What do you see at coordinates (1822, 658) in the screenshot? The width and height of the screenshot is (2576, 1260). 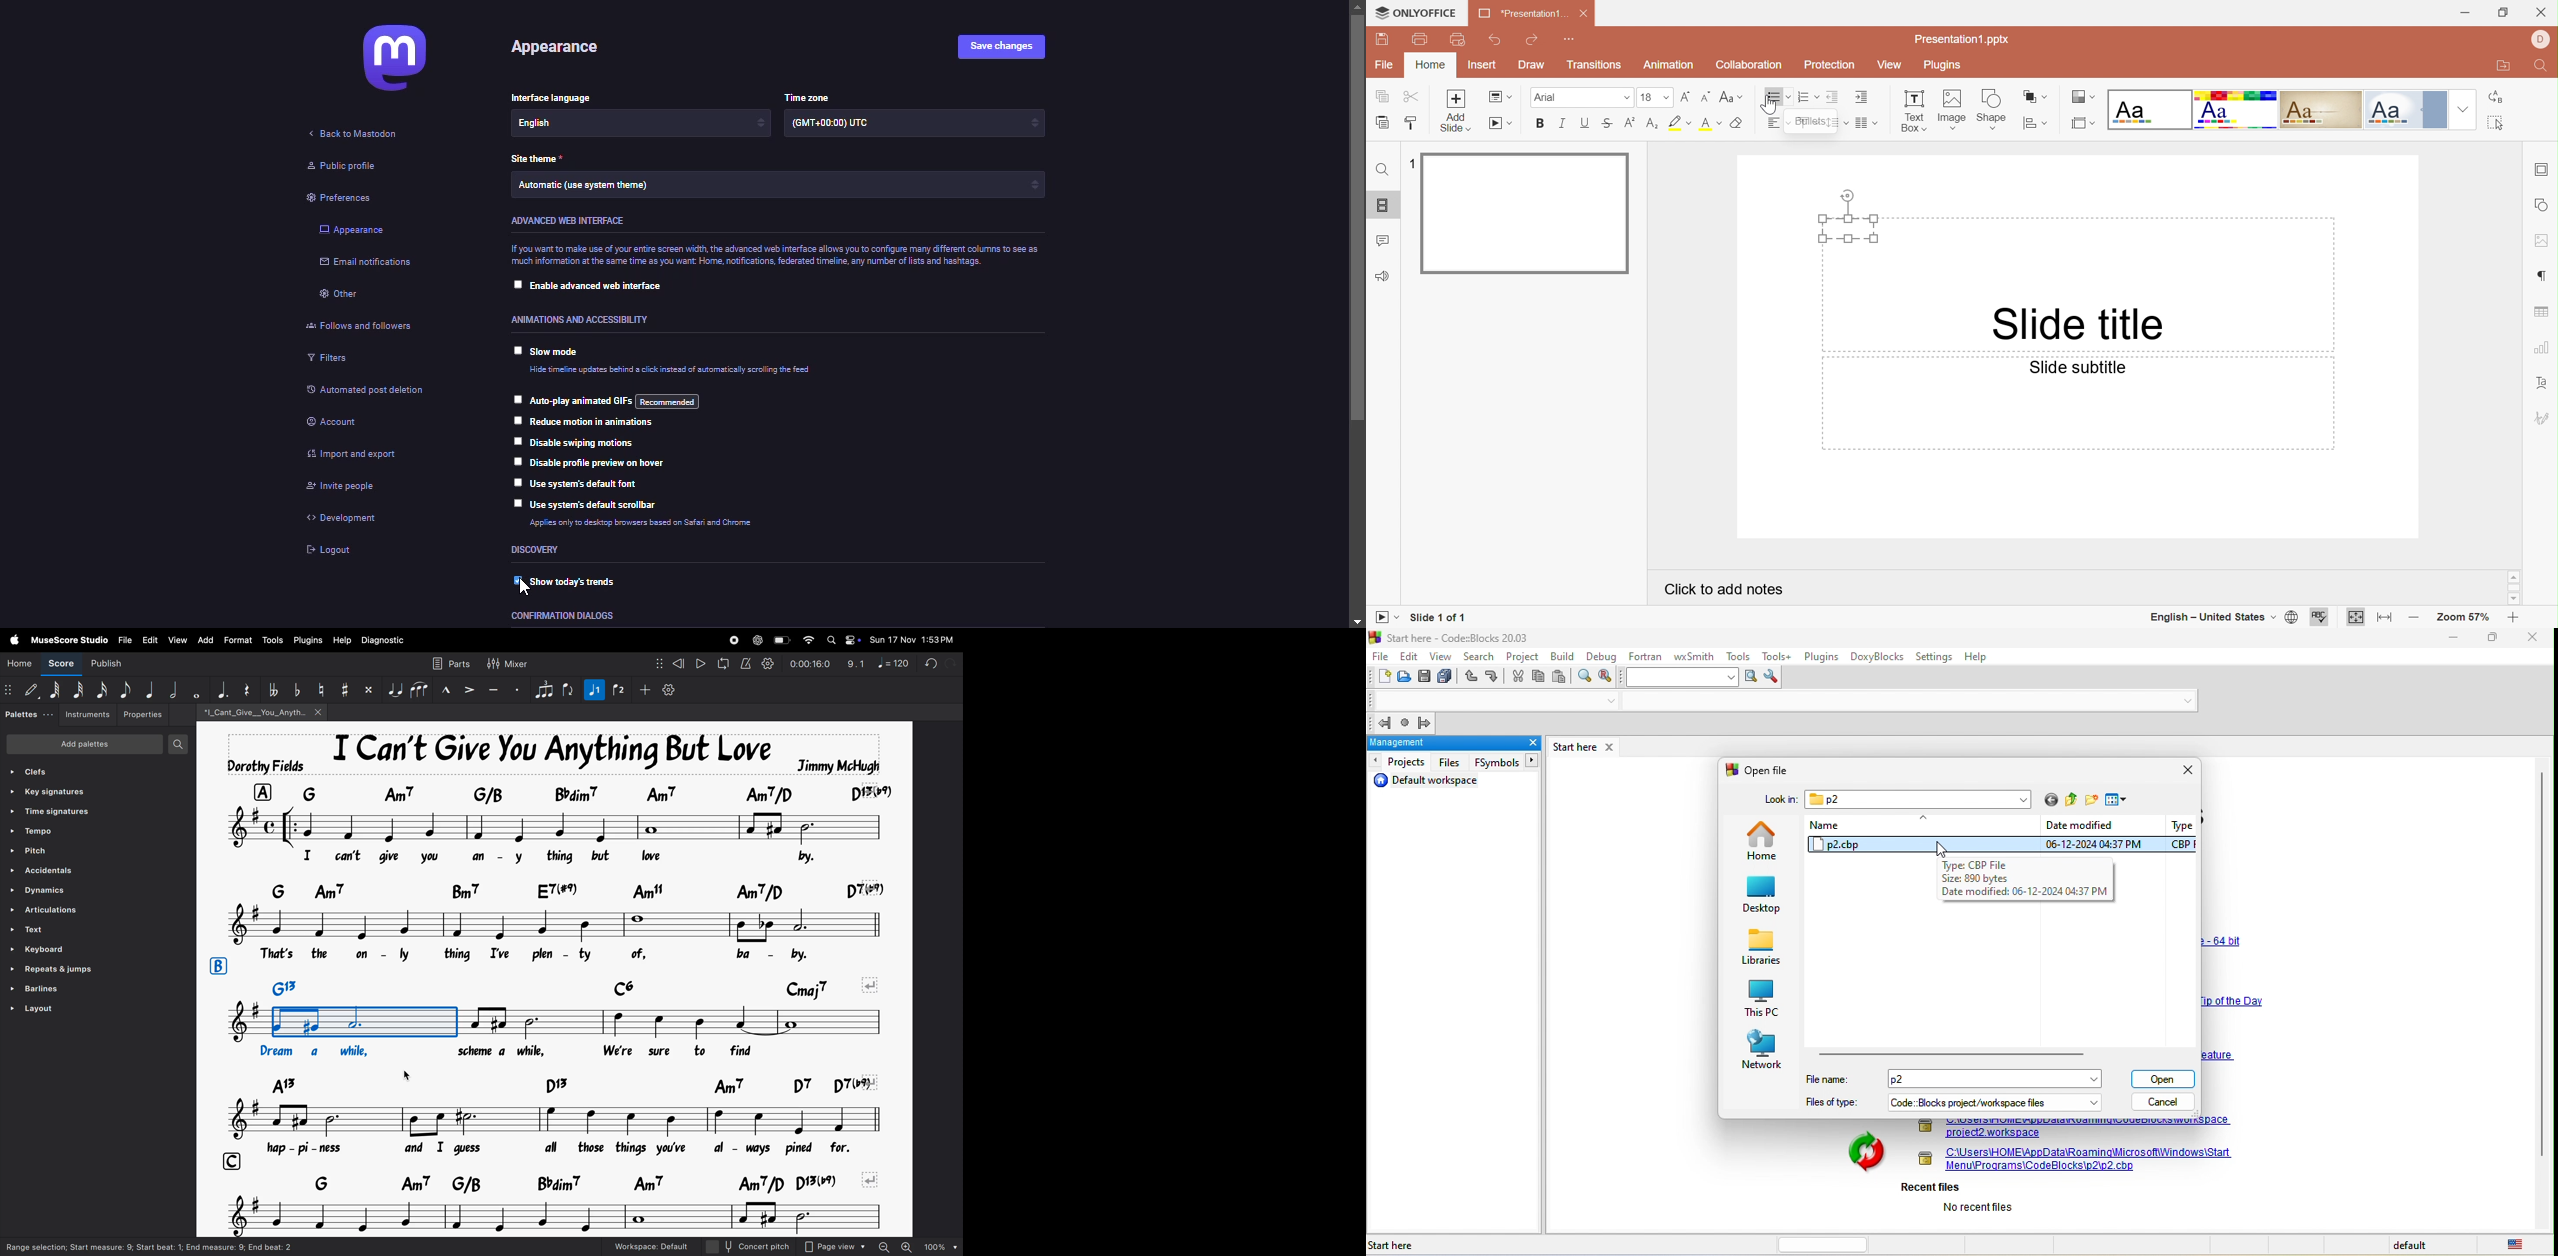 I see `plugins` at bounding box center [1822, 658].